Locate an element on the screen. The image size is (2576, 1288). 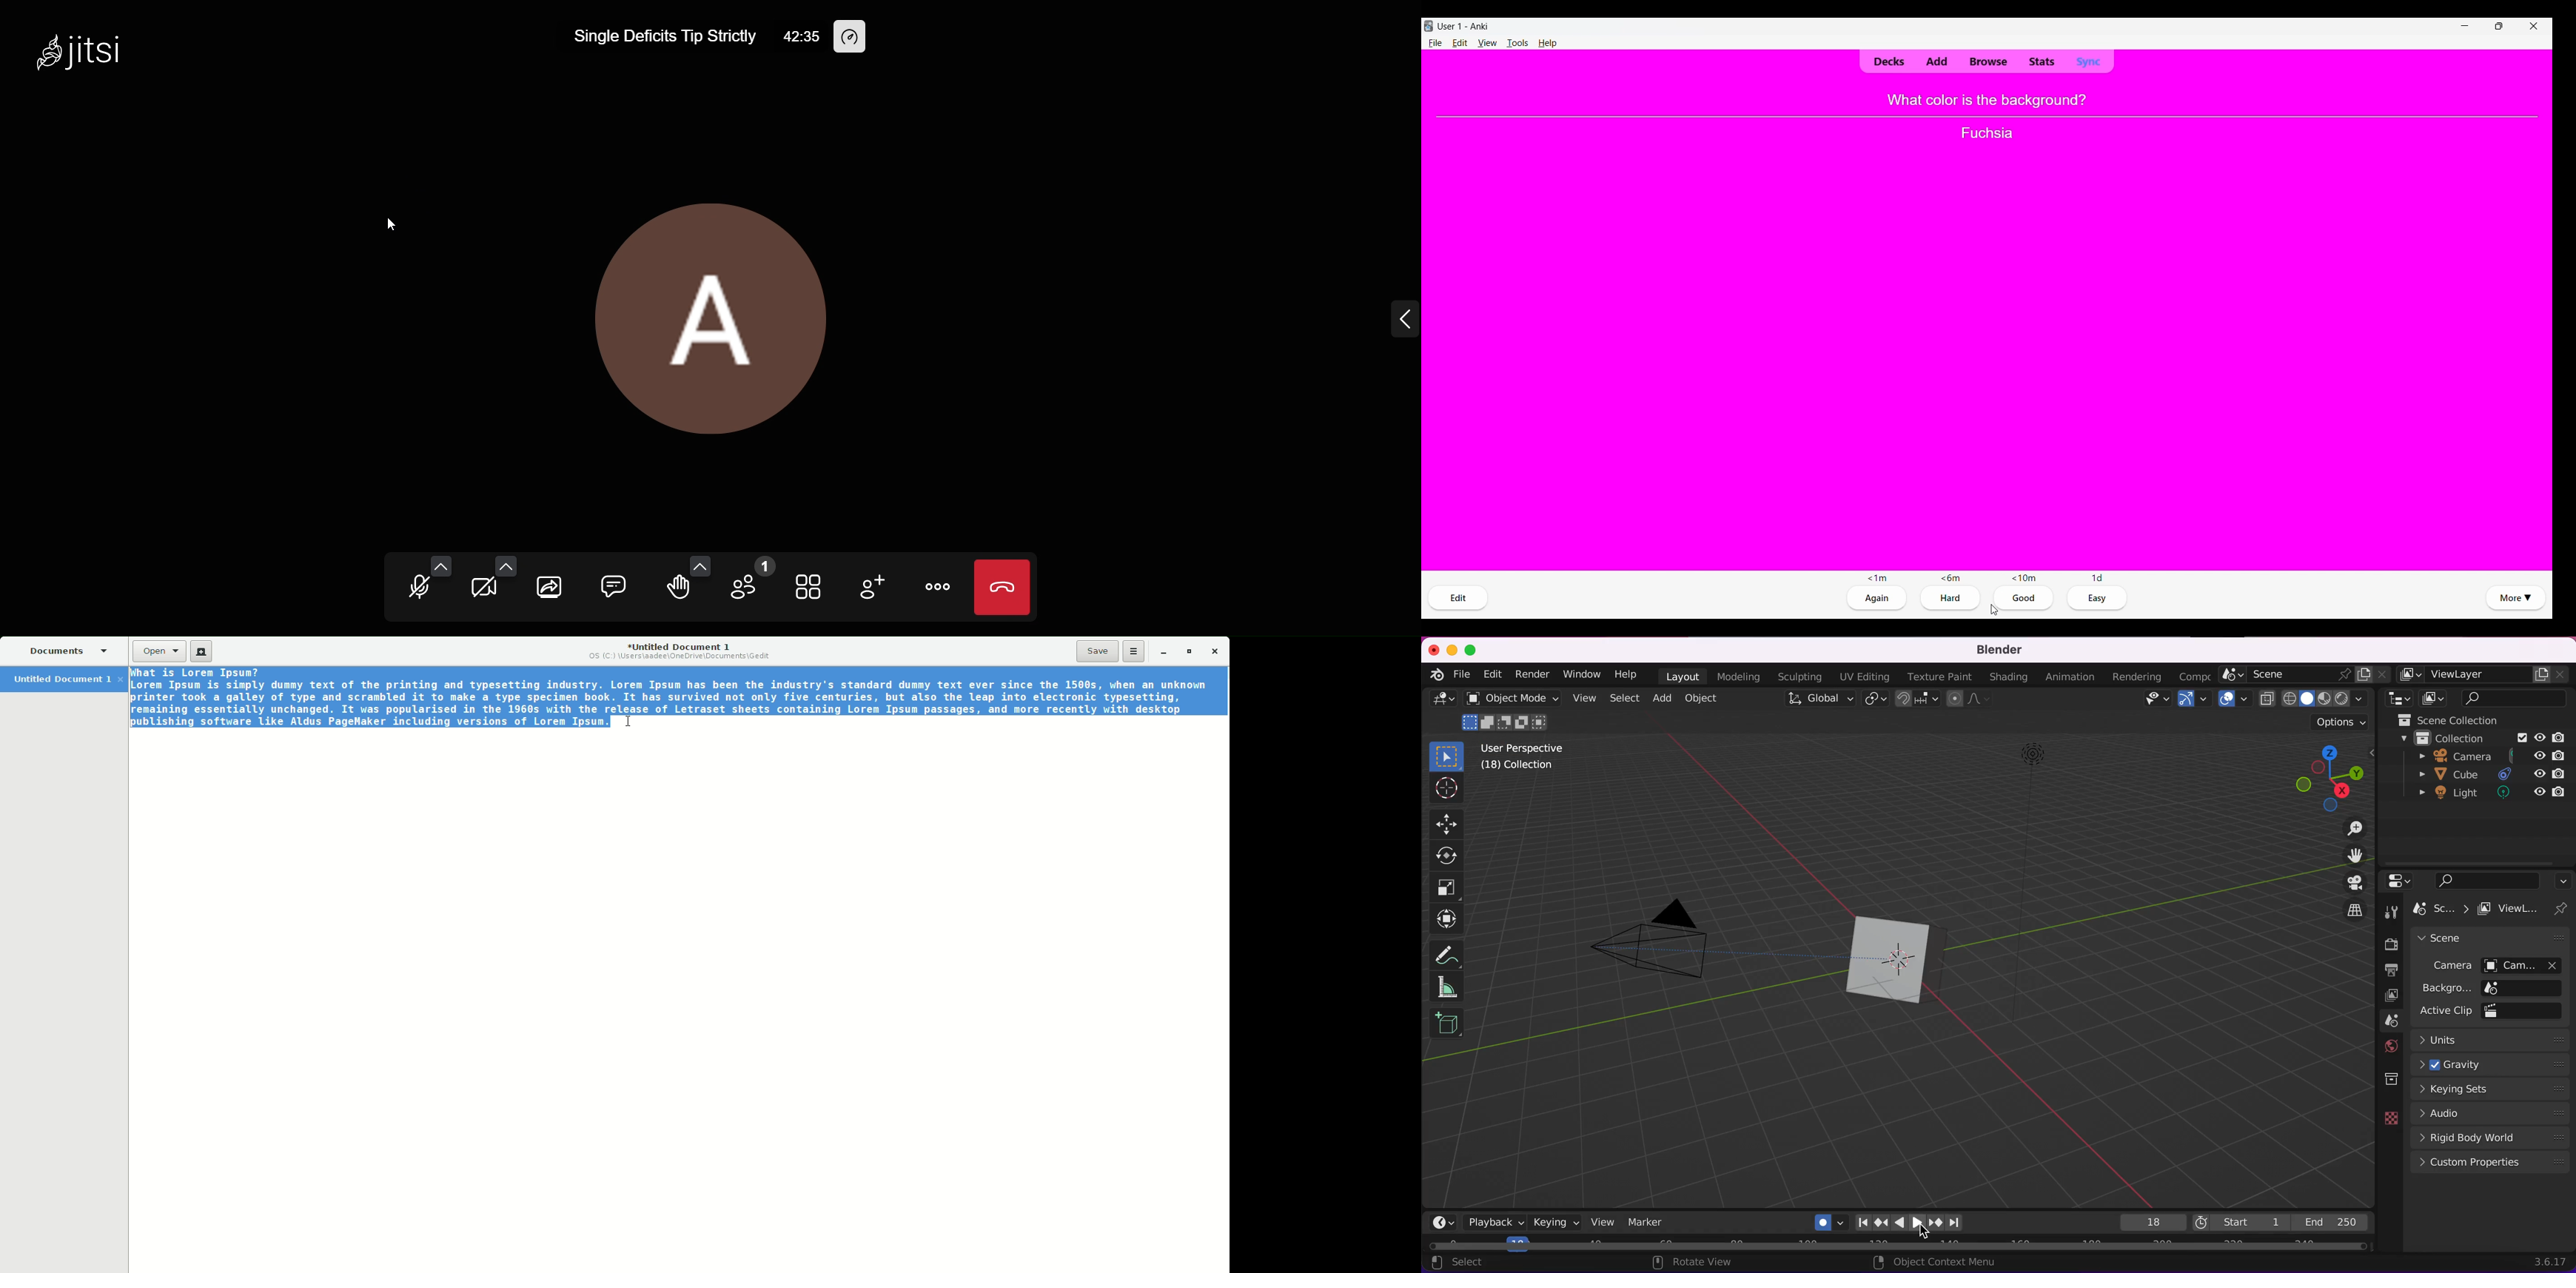
New is located at coordinates (203, 653).